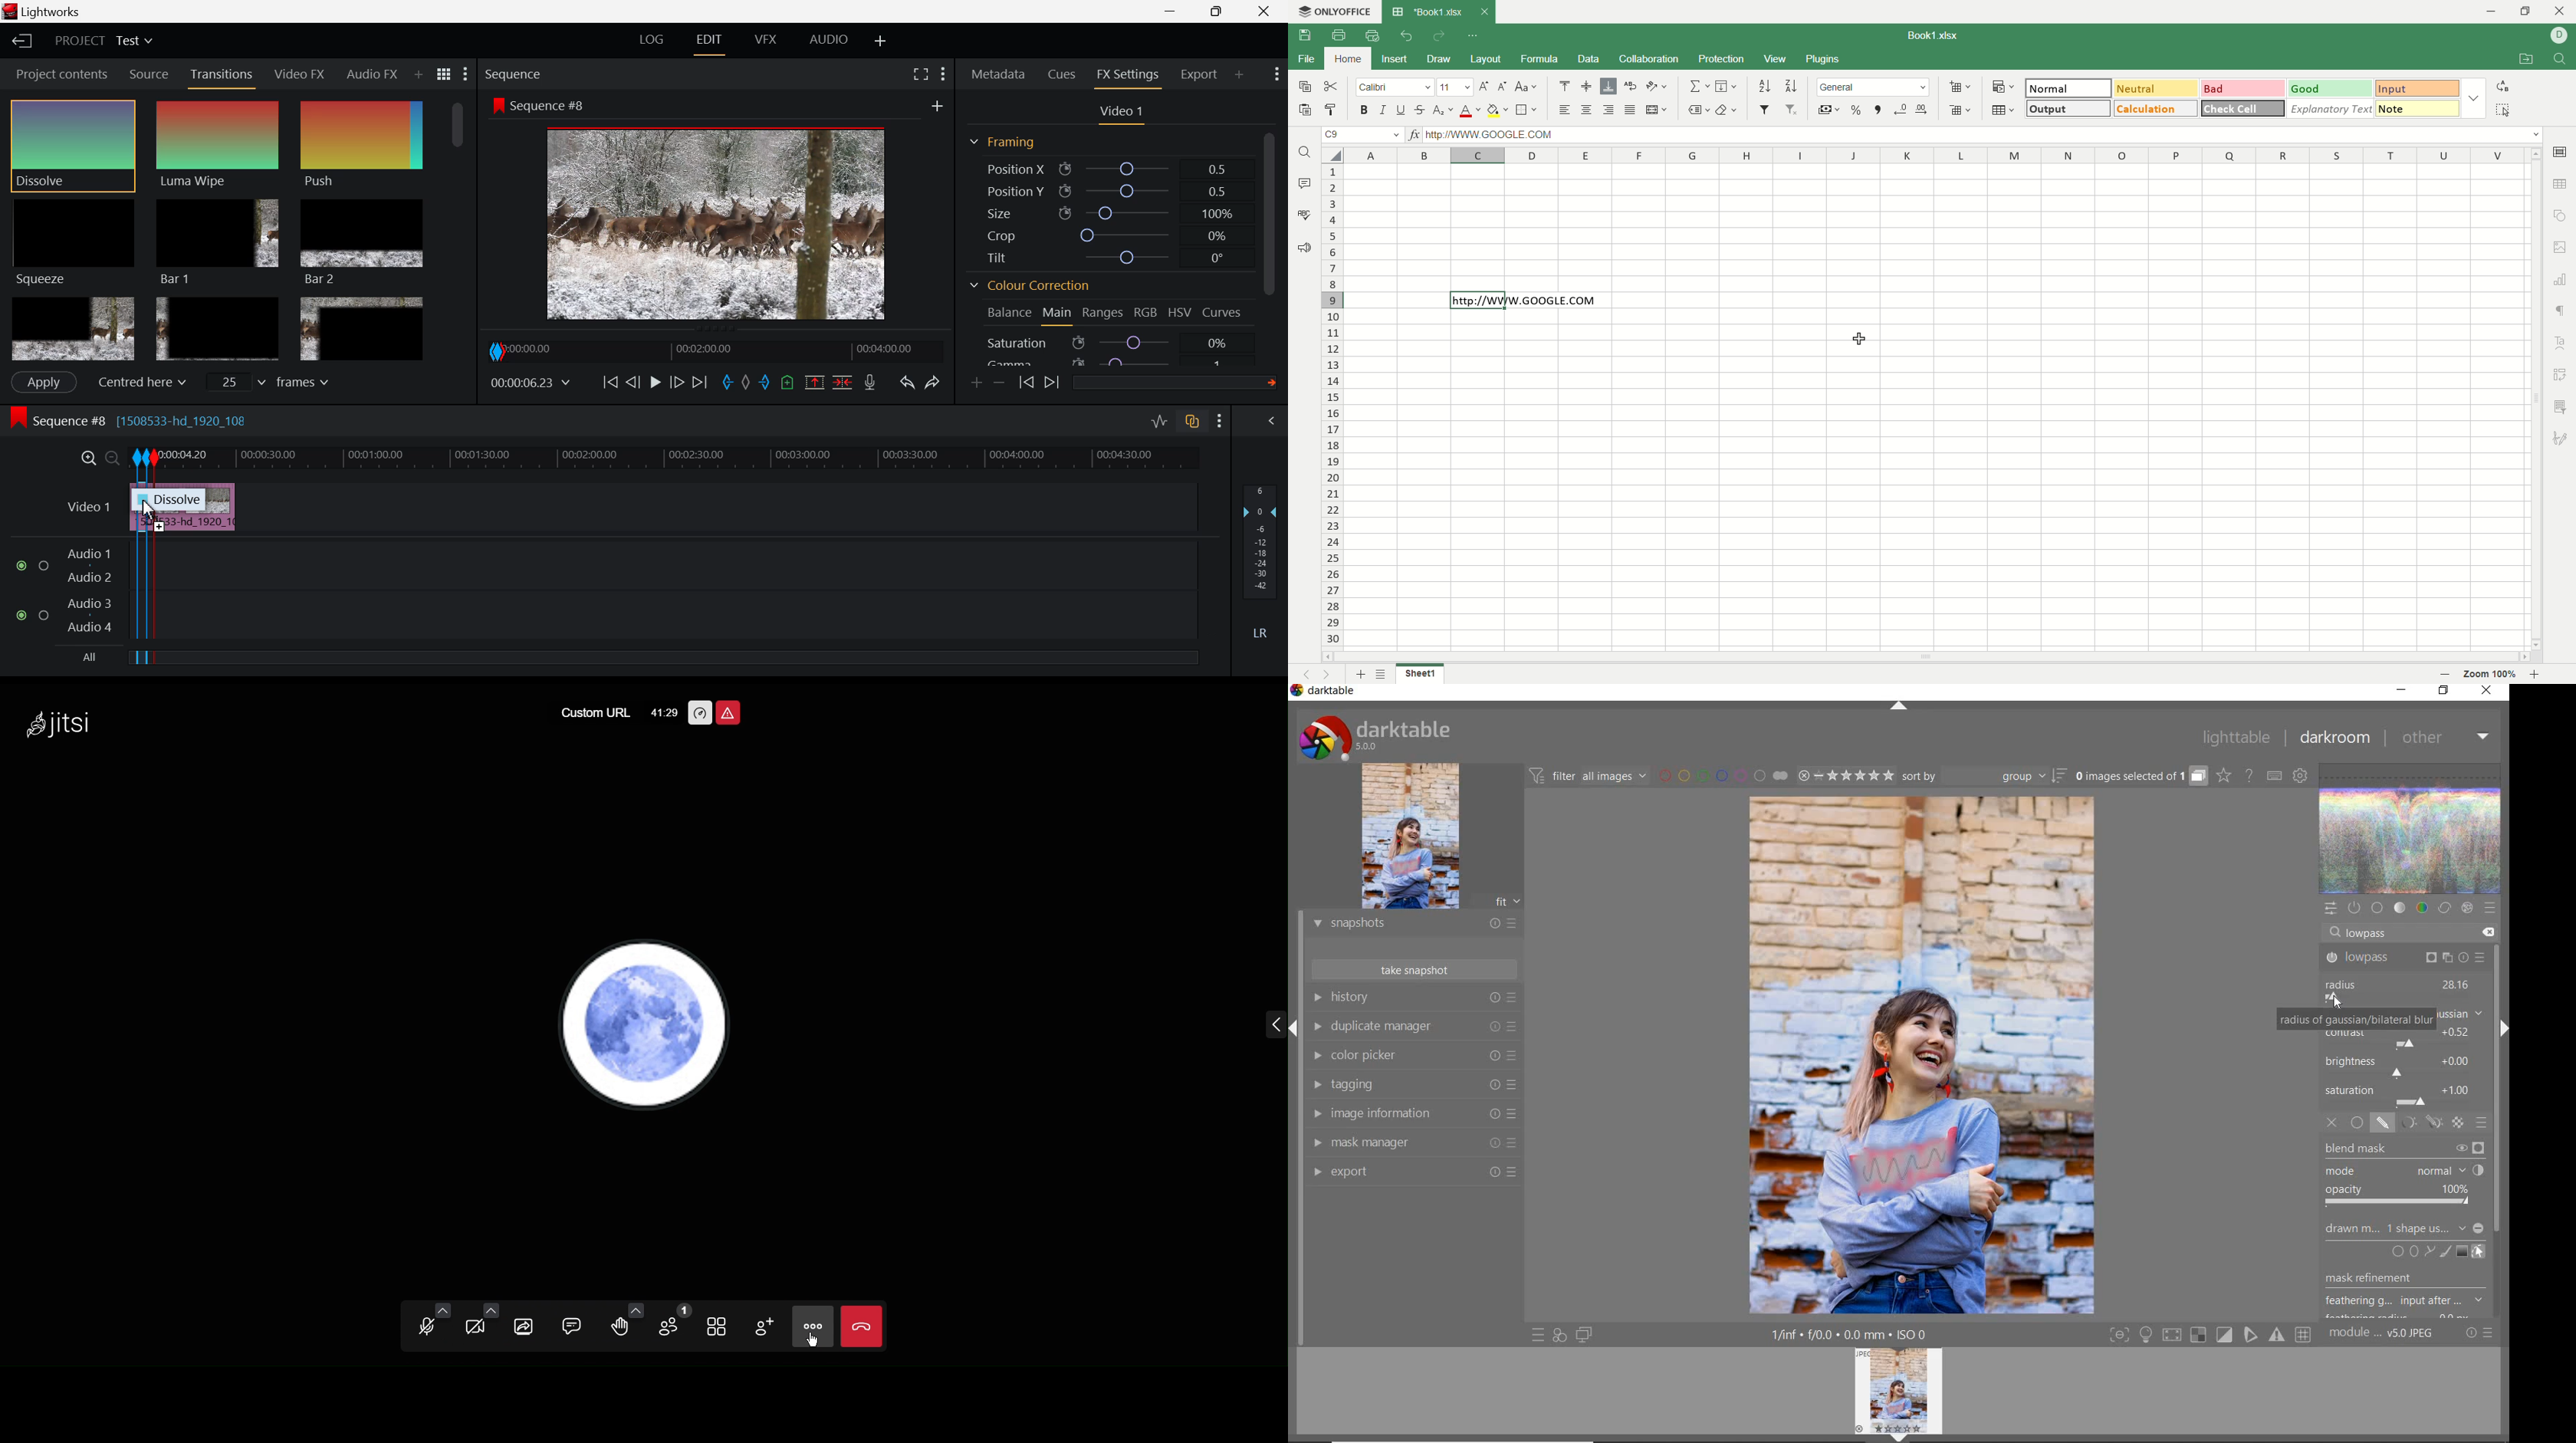  I want to click on Full Screen, so click(922, 72).